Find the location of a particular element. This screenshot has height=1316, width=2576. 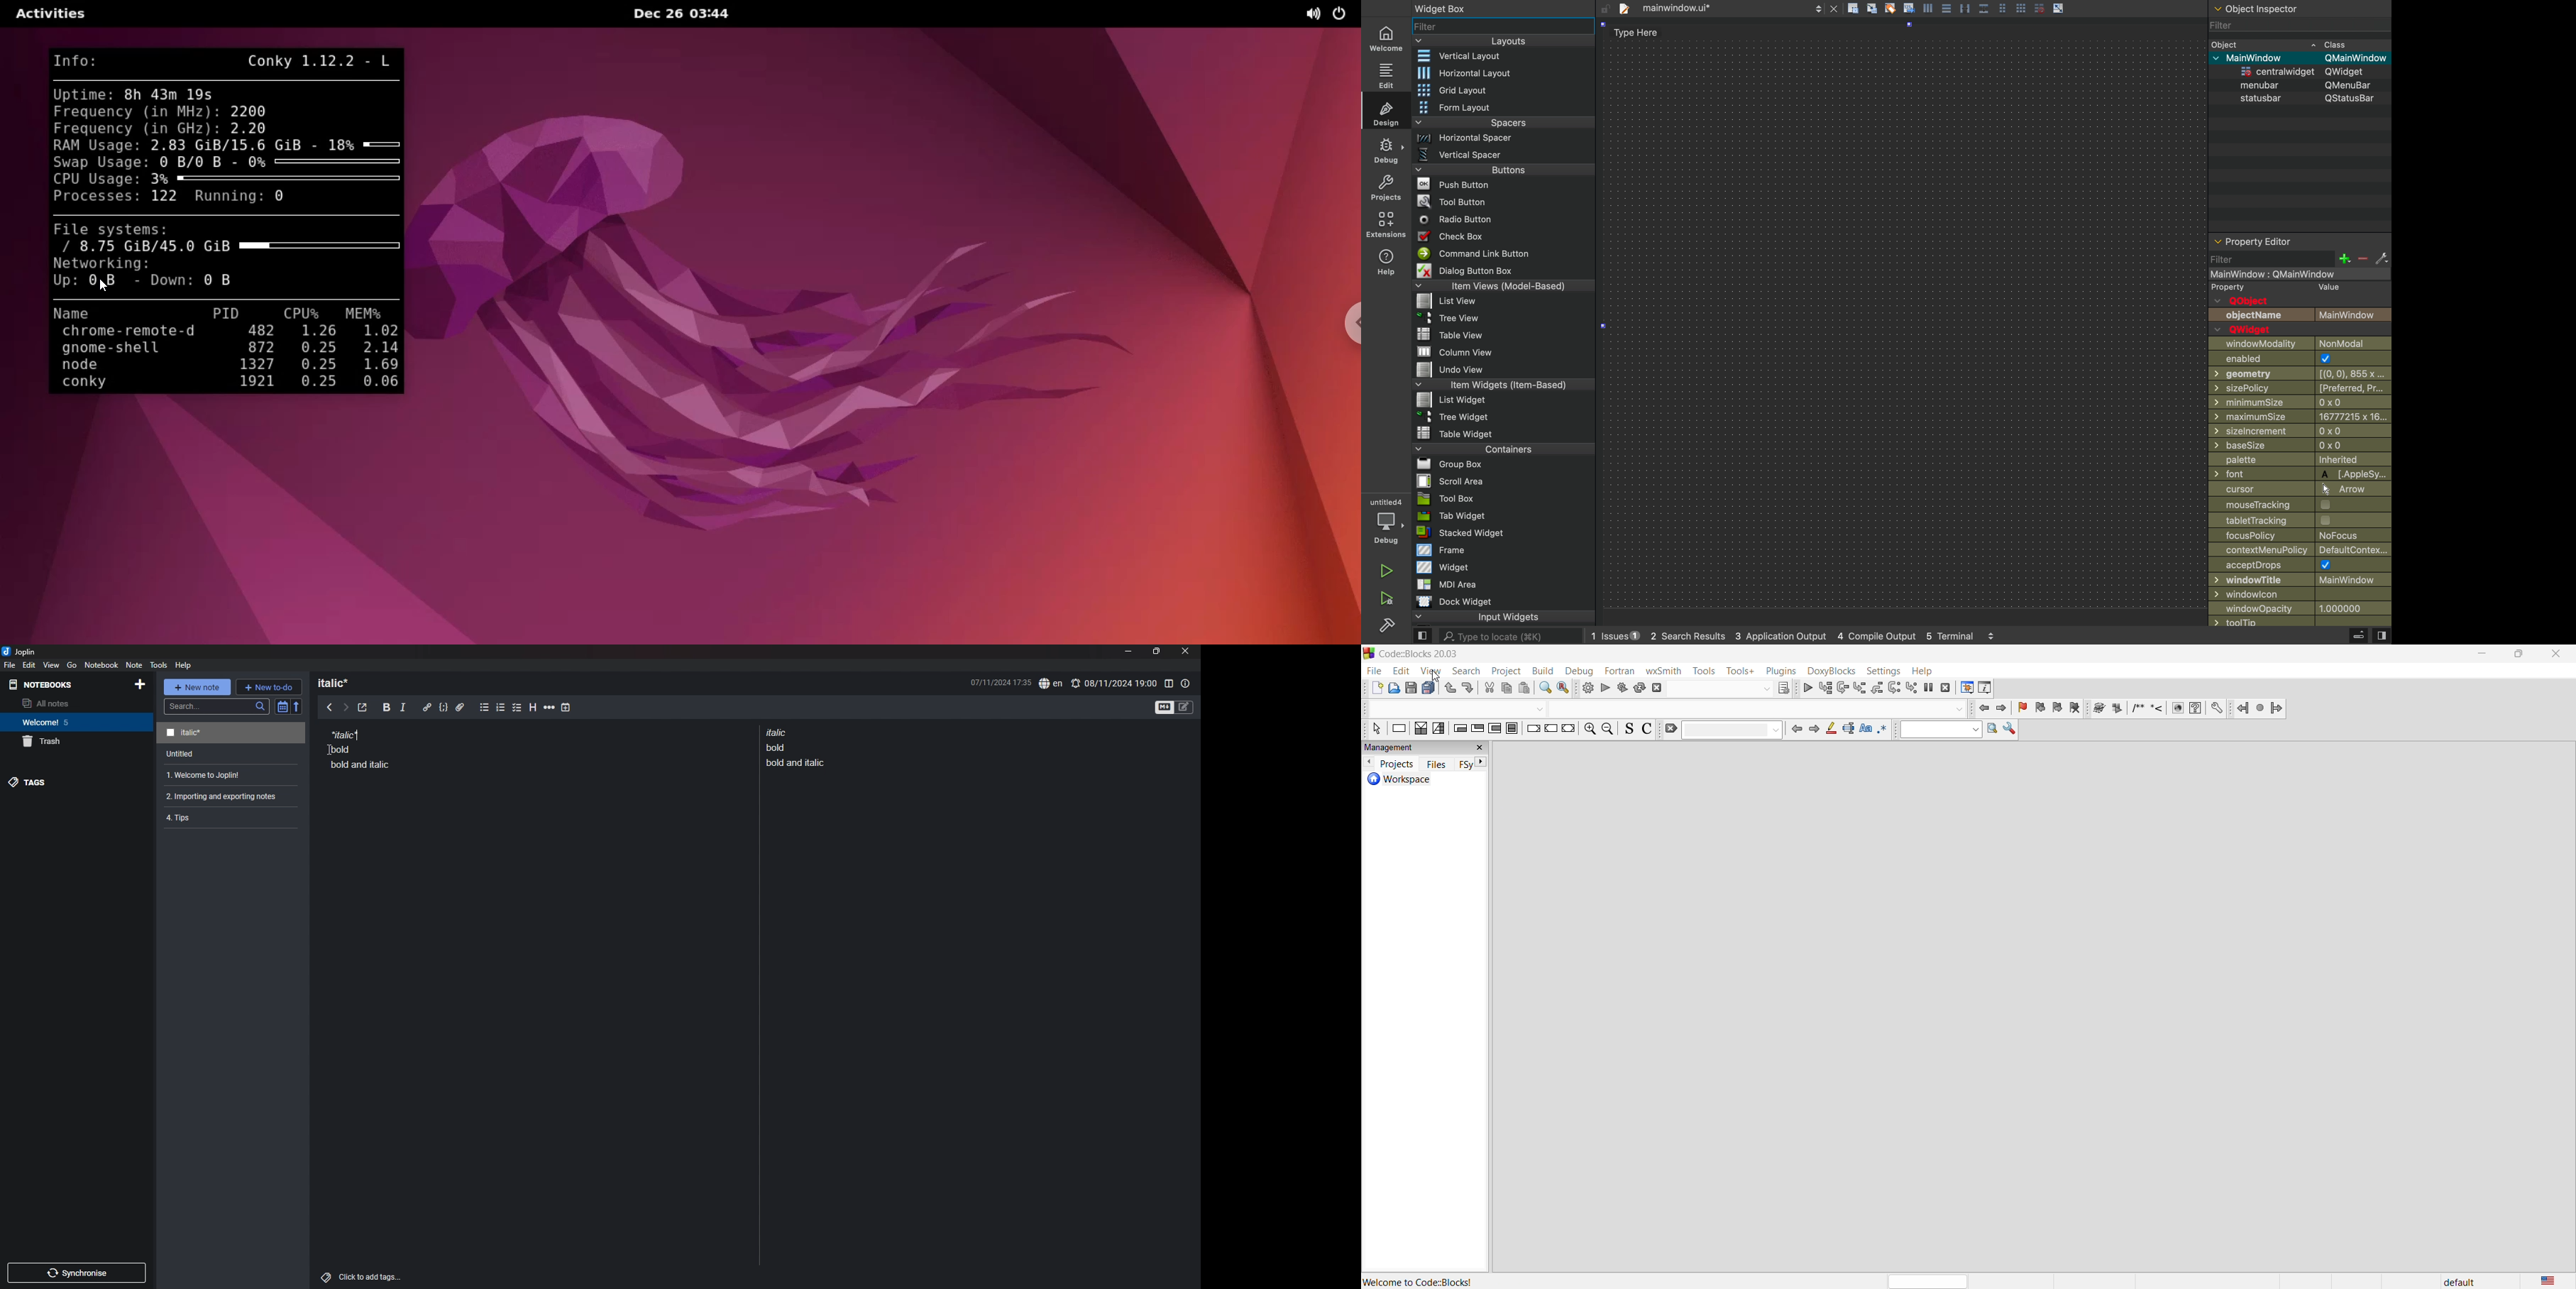

run is located at coordinates (1605, 689).